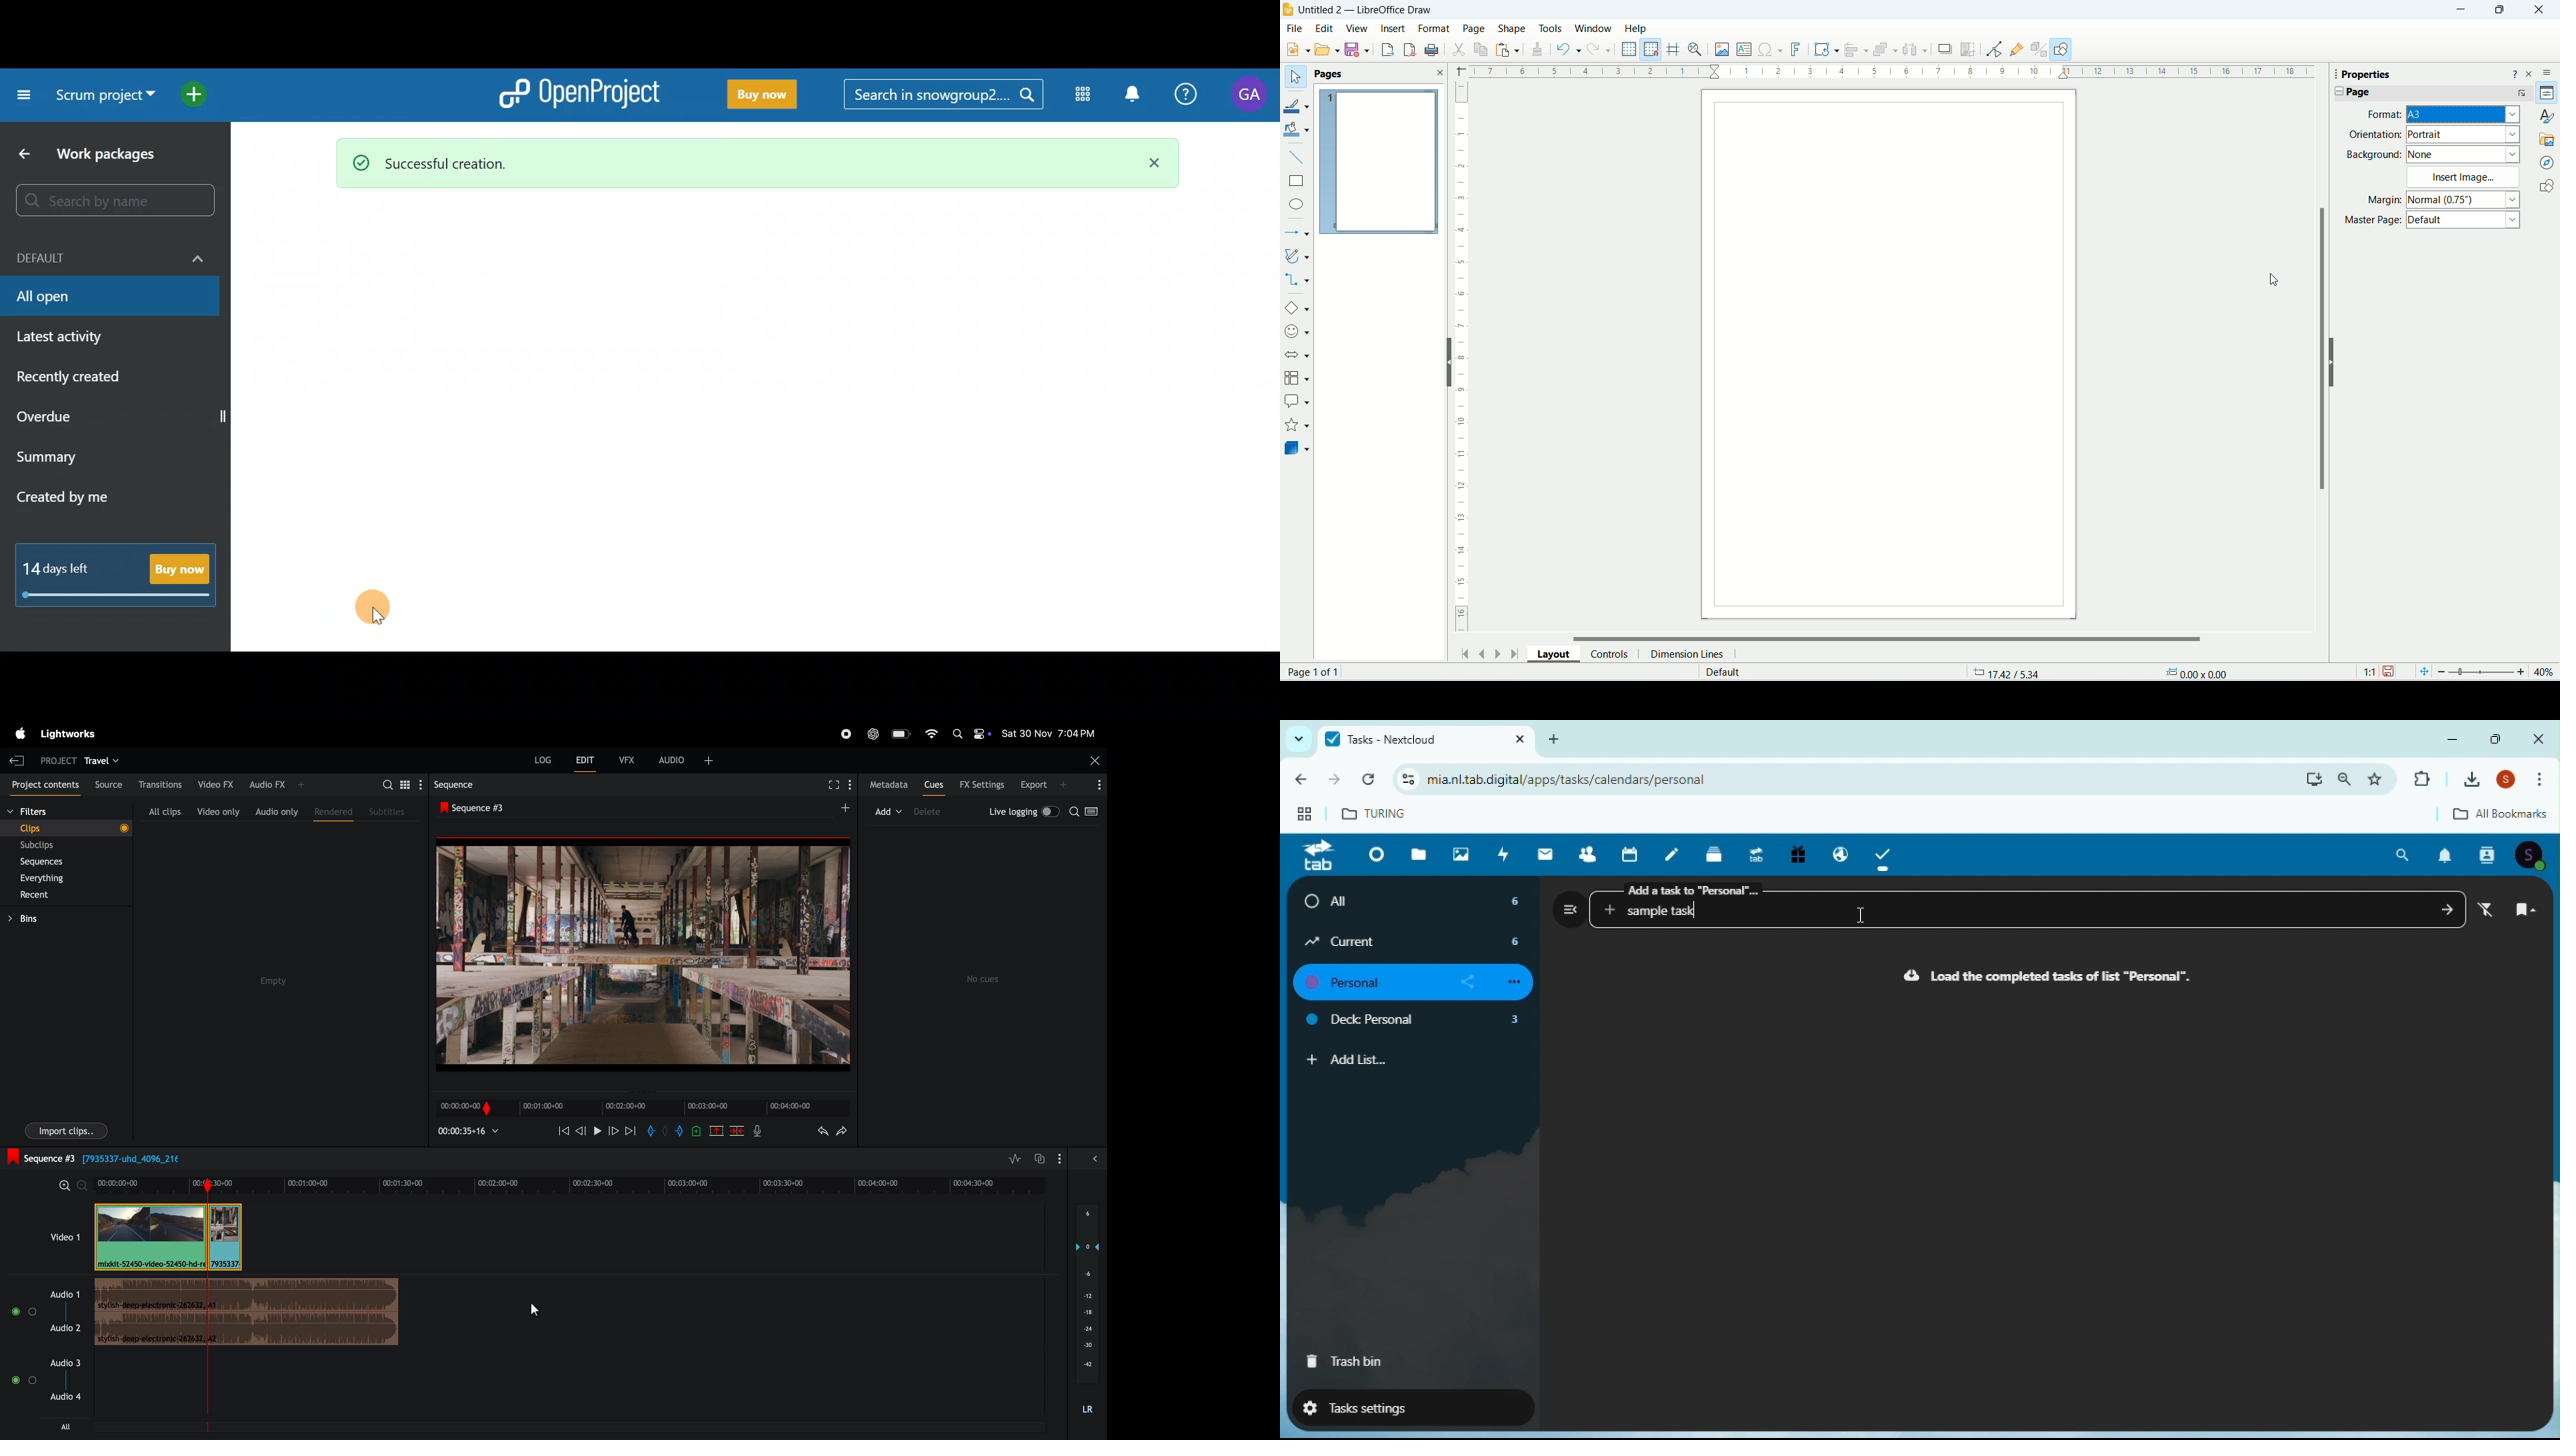 The width and height of the screenshot is (2576, 1456). I want to click on All open, so click(111, 298).